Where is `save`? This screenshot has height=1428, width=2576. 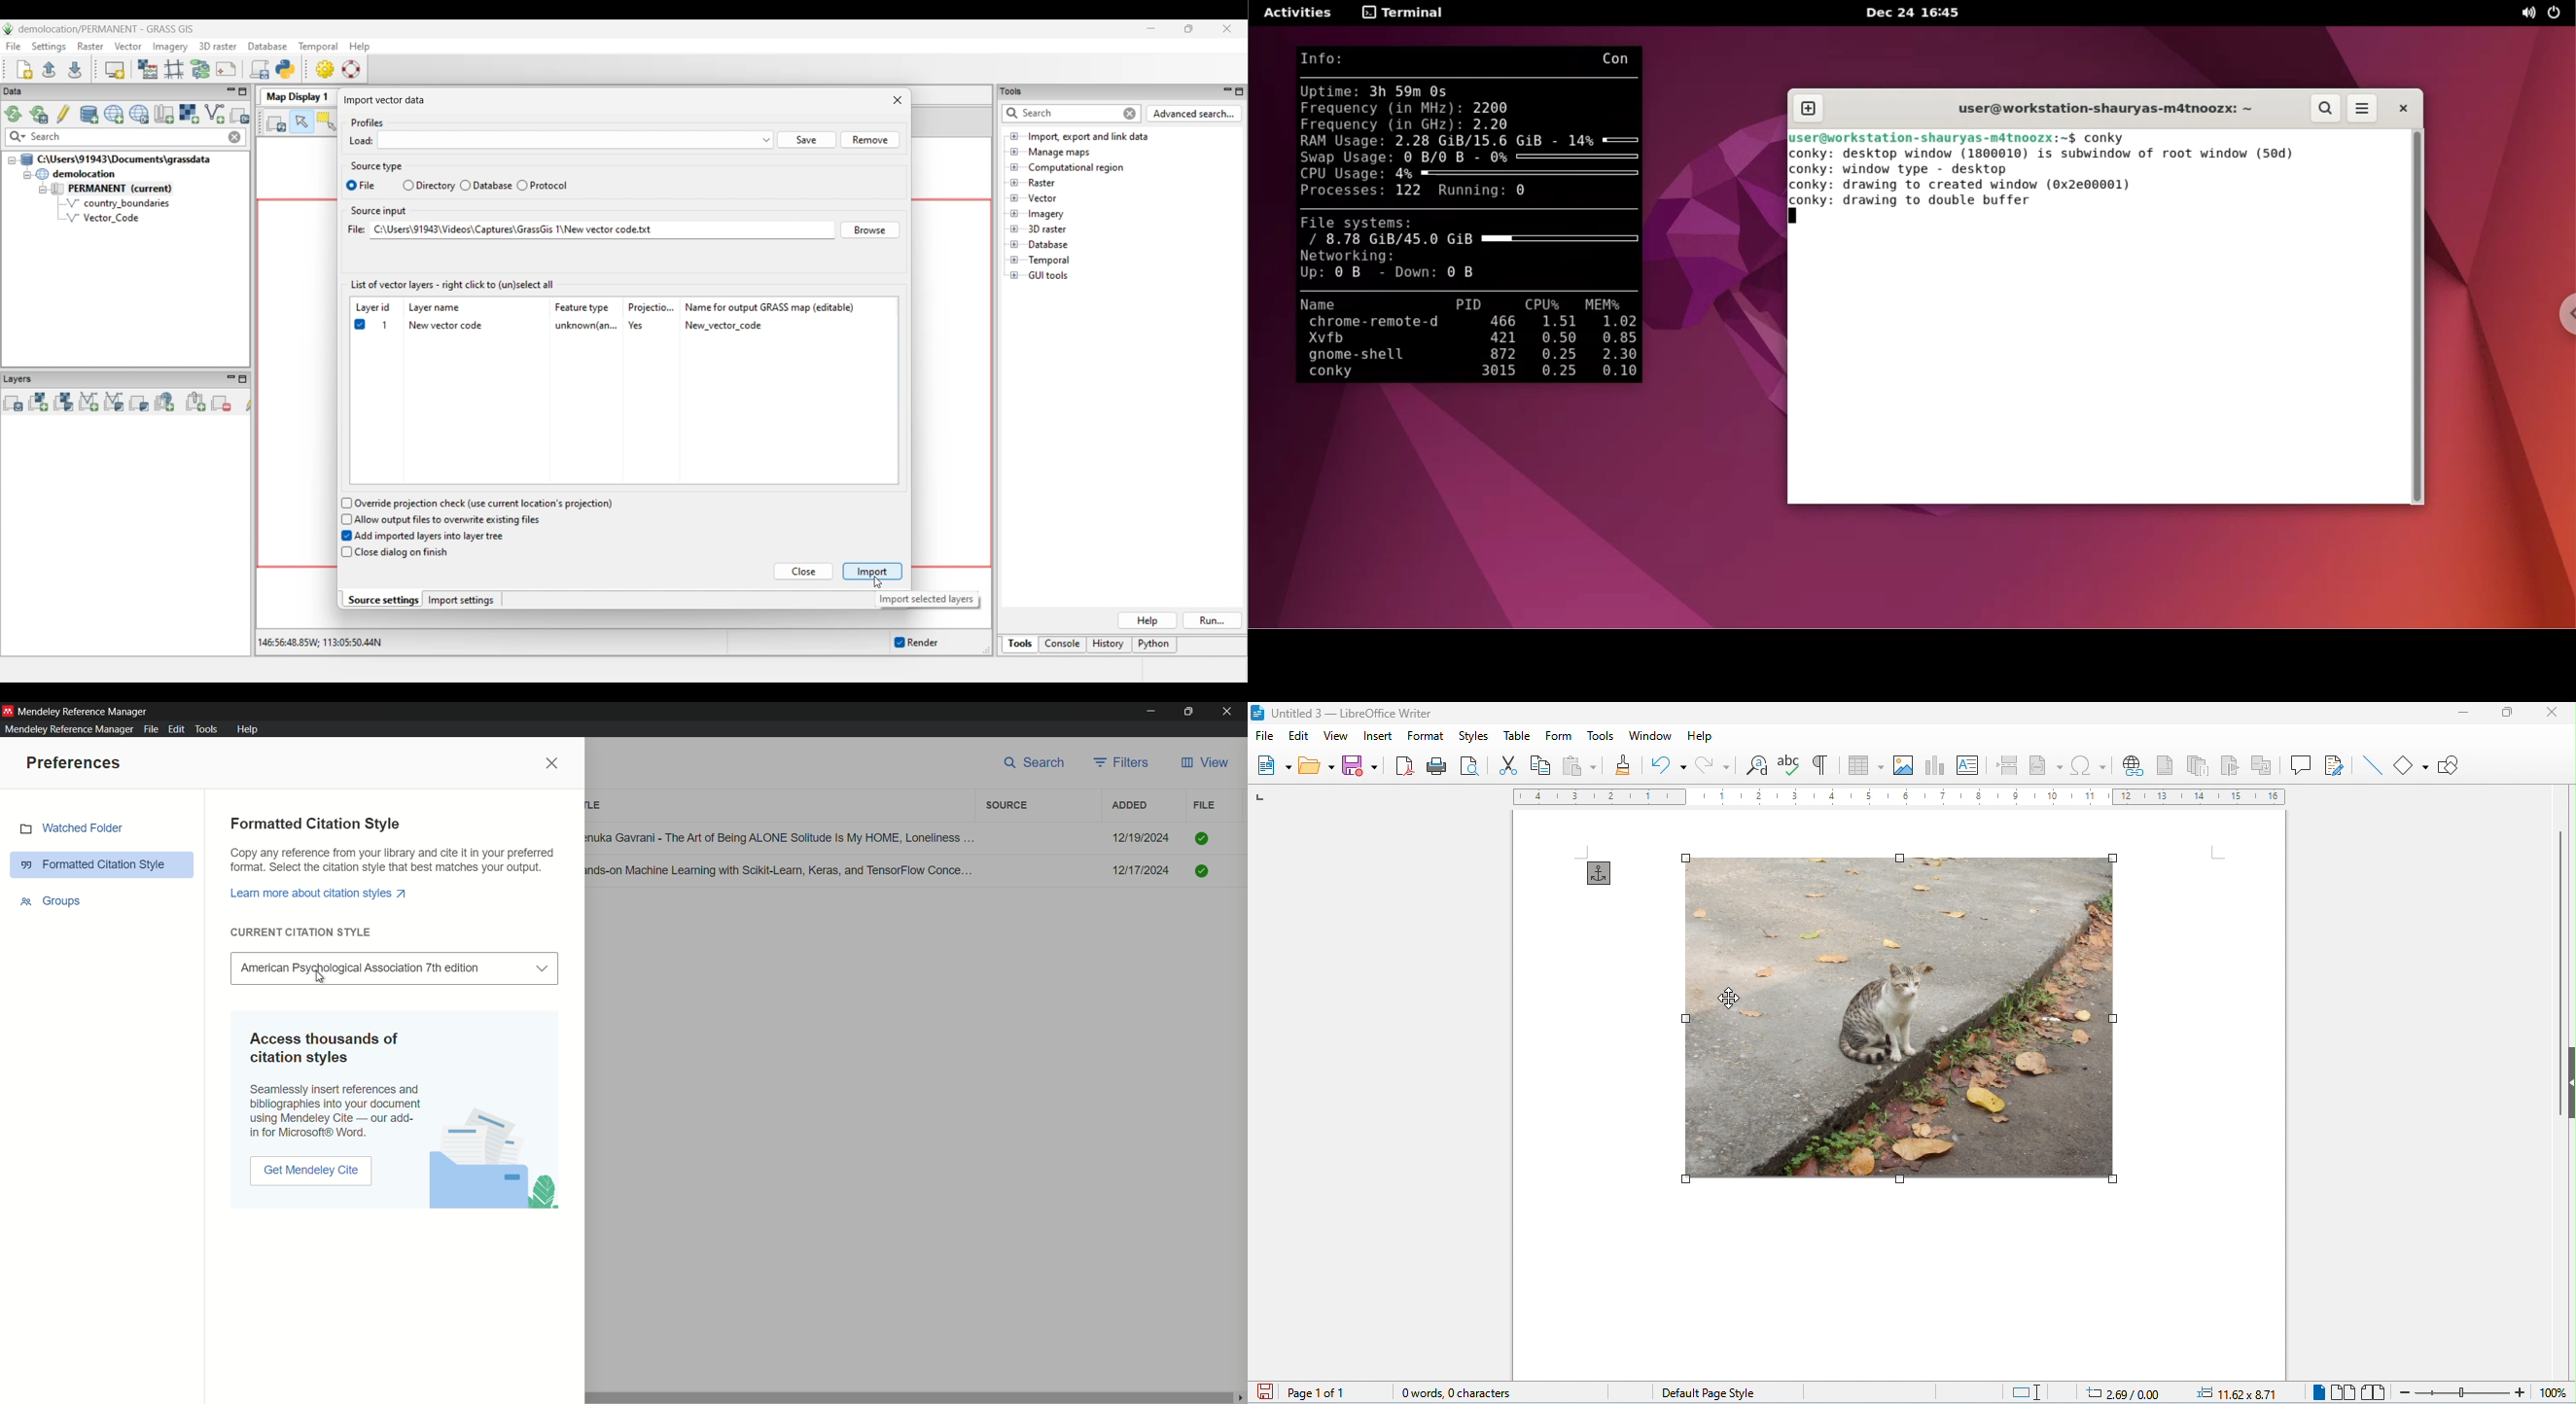
save is located at coordinates (1262, 1391).